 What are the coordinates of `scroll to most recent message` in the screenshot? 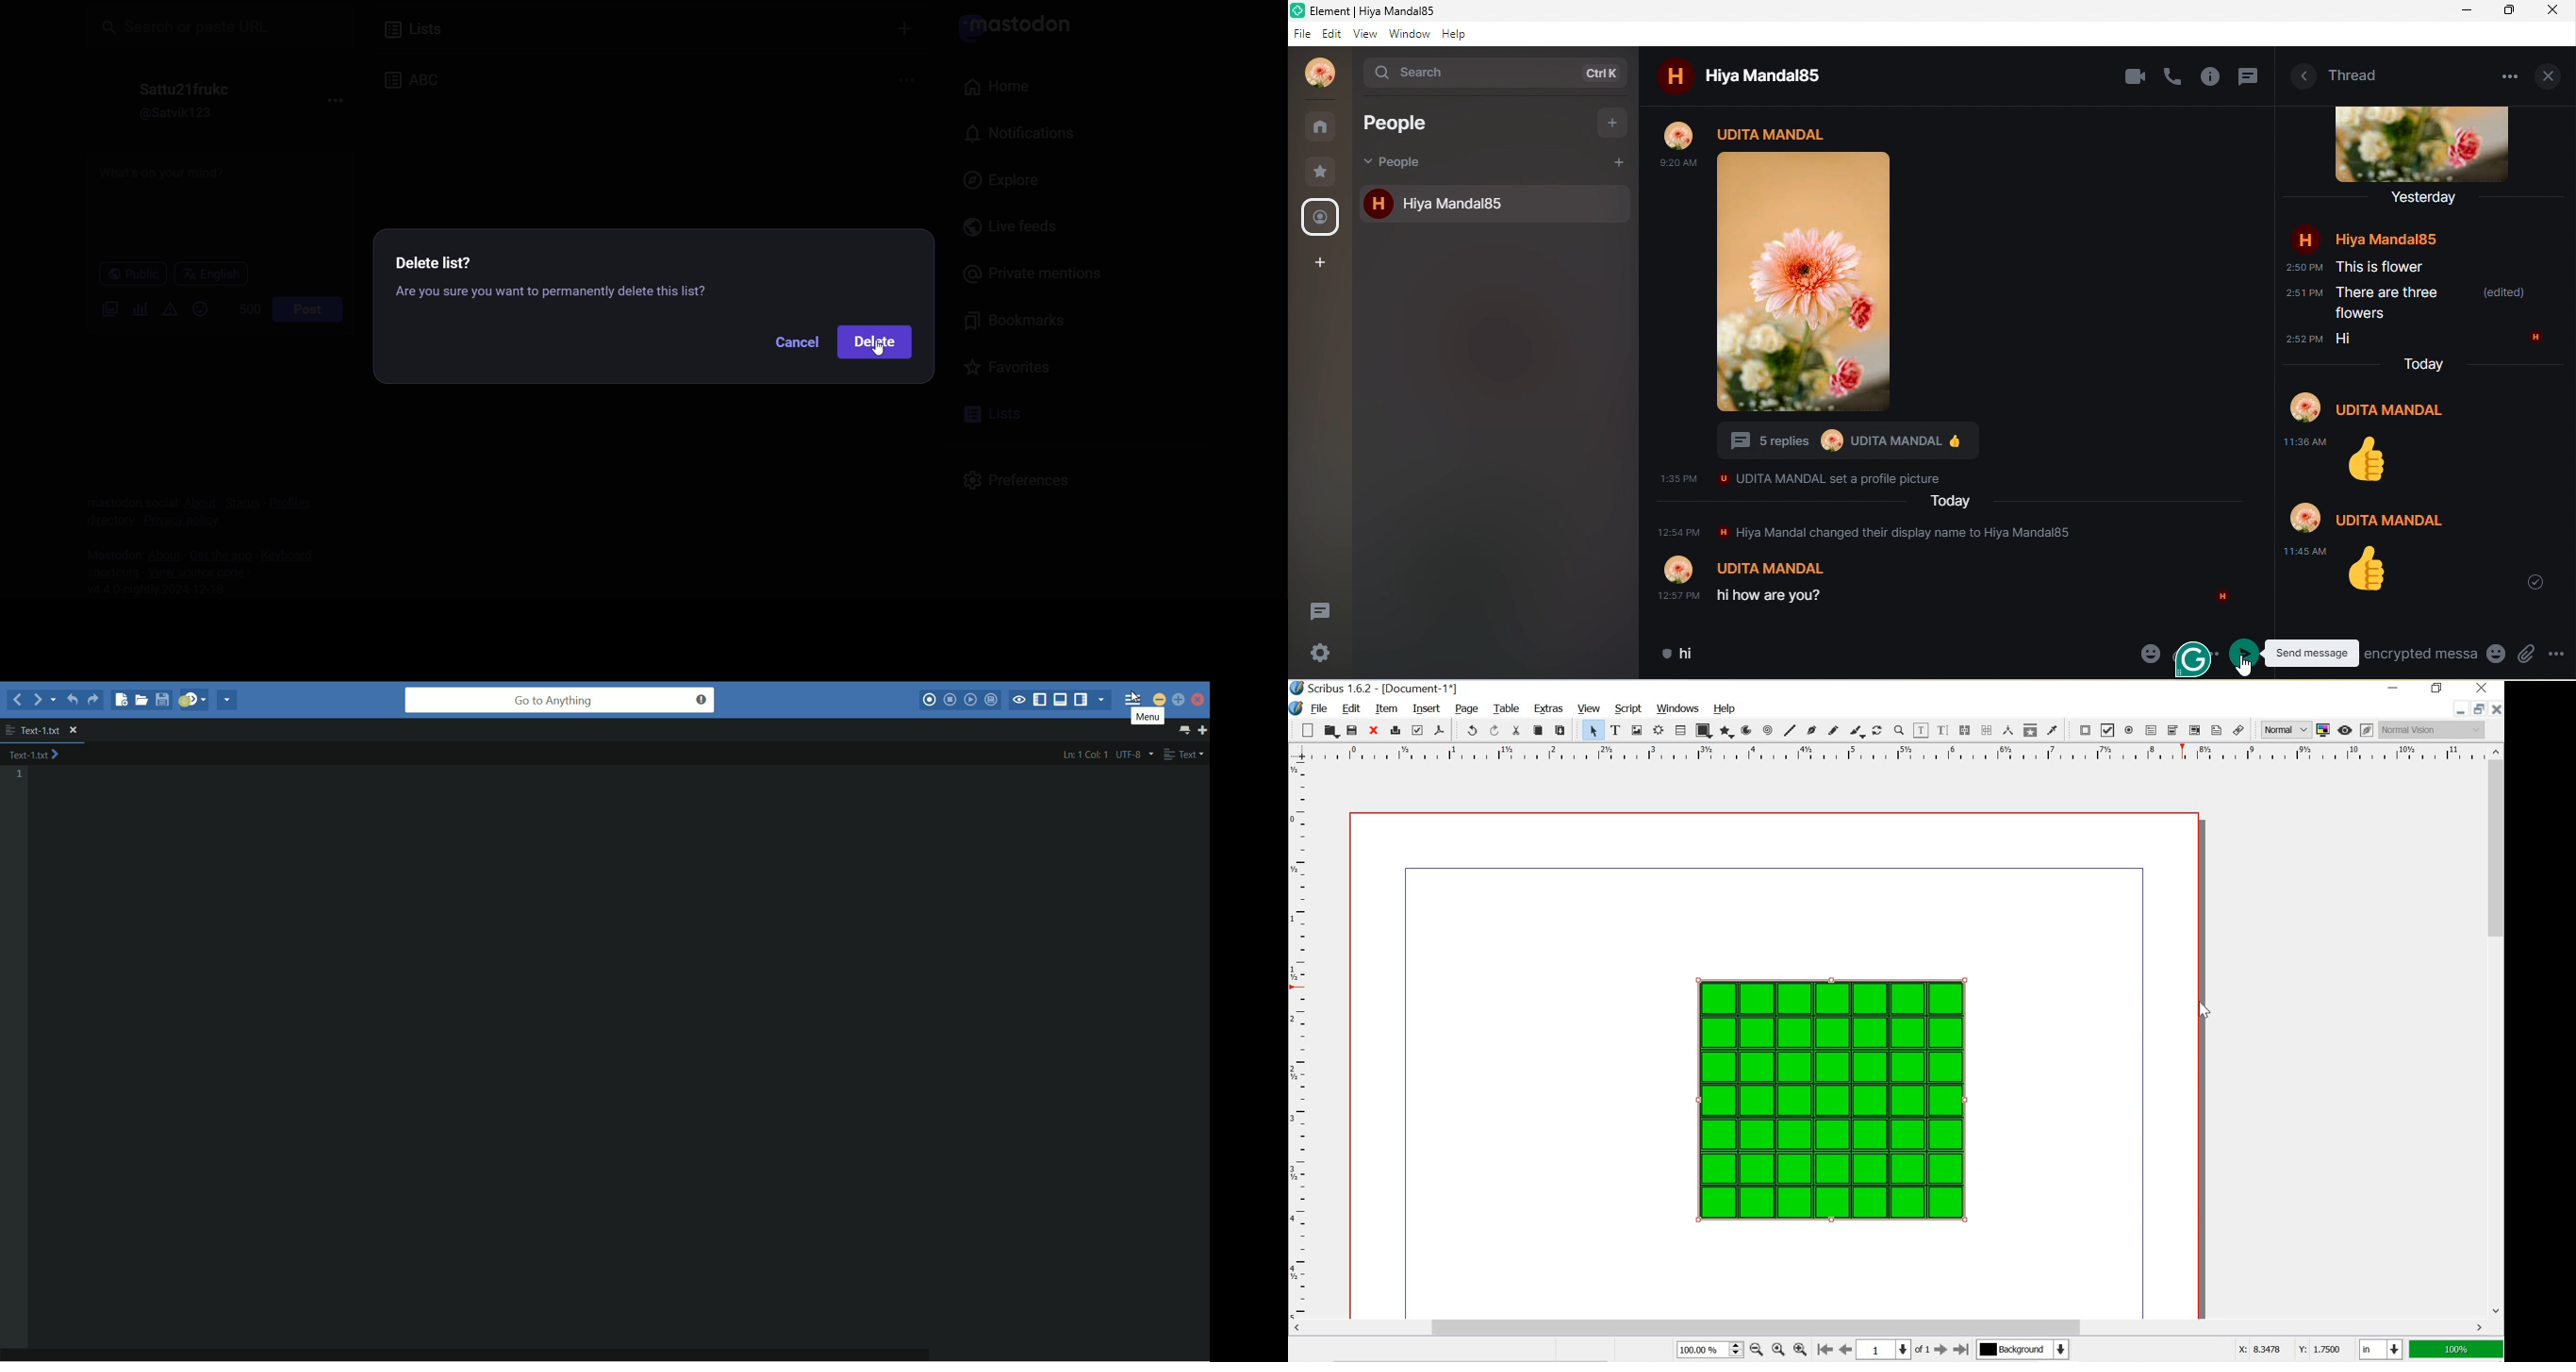 It's located at (2540, 584).